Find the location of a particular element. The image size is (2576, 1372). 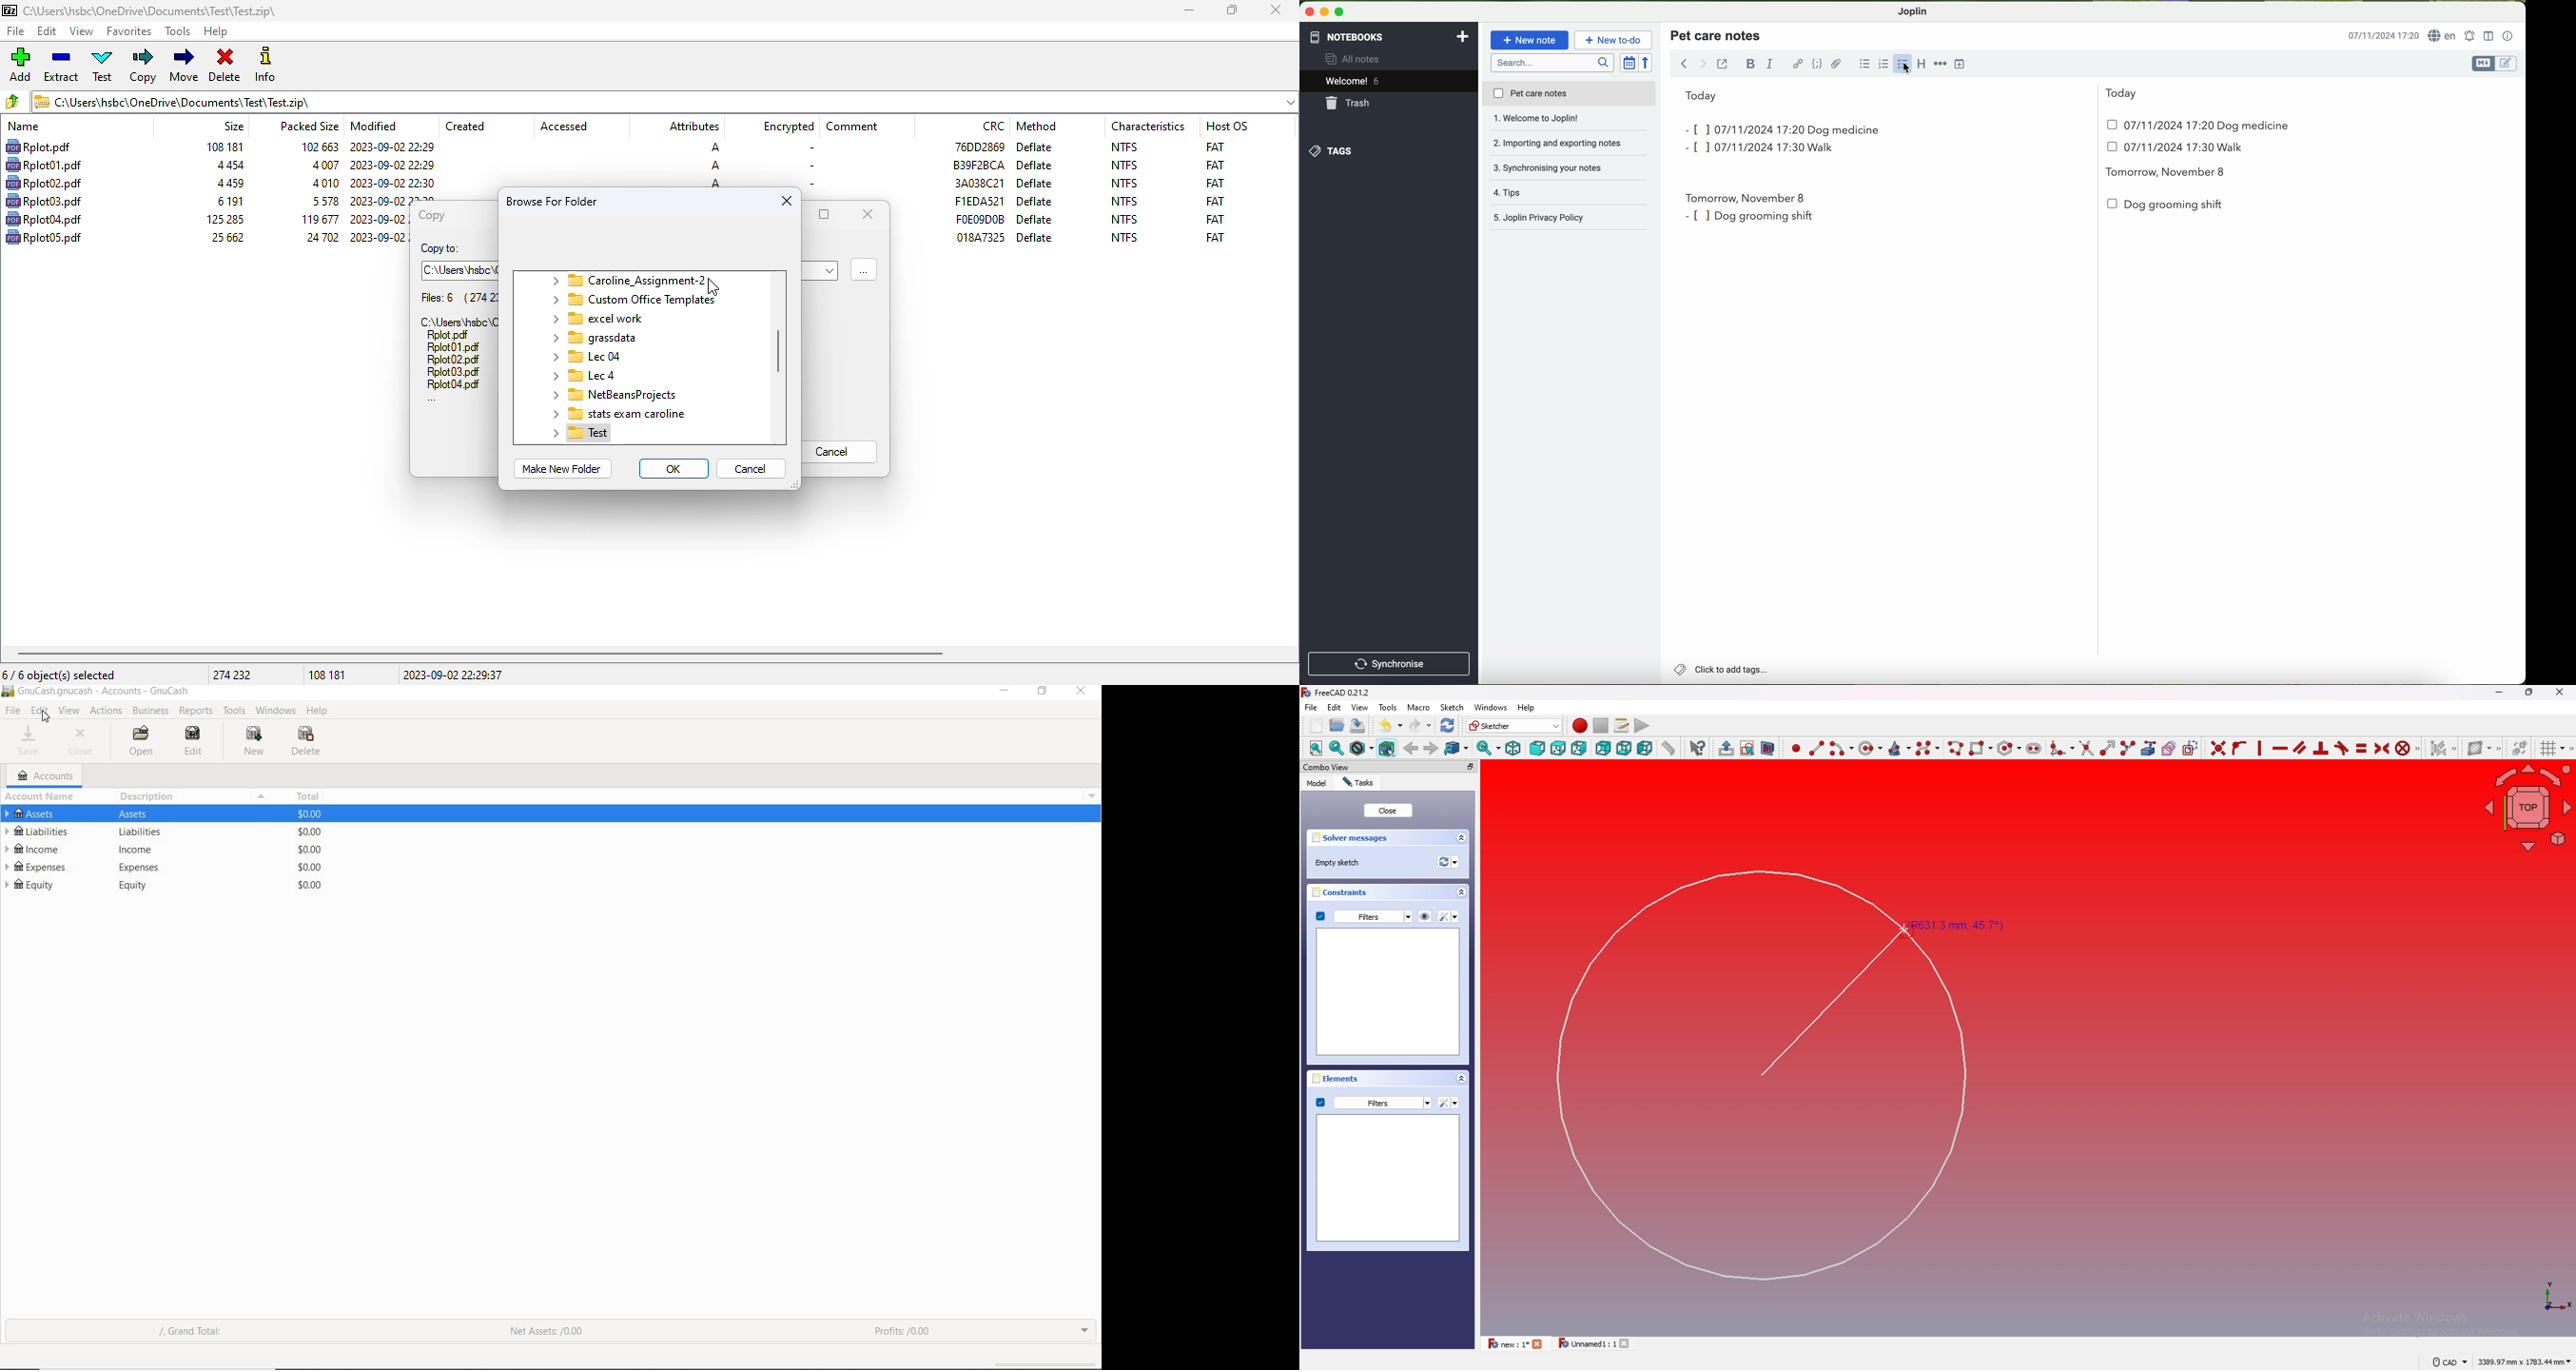

macros is located at coordinates (1621, 726).